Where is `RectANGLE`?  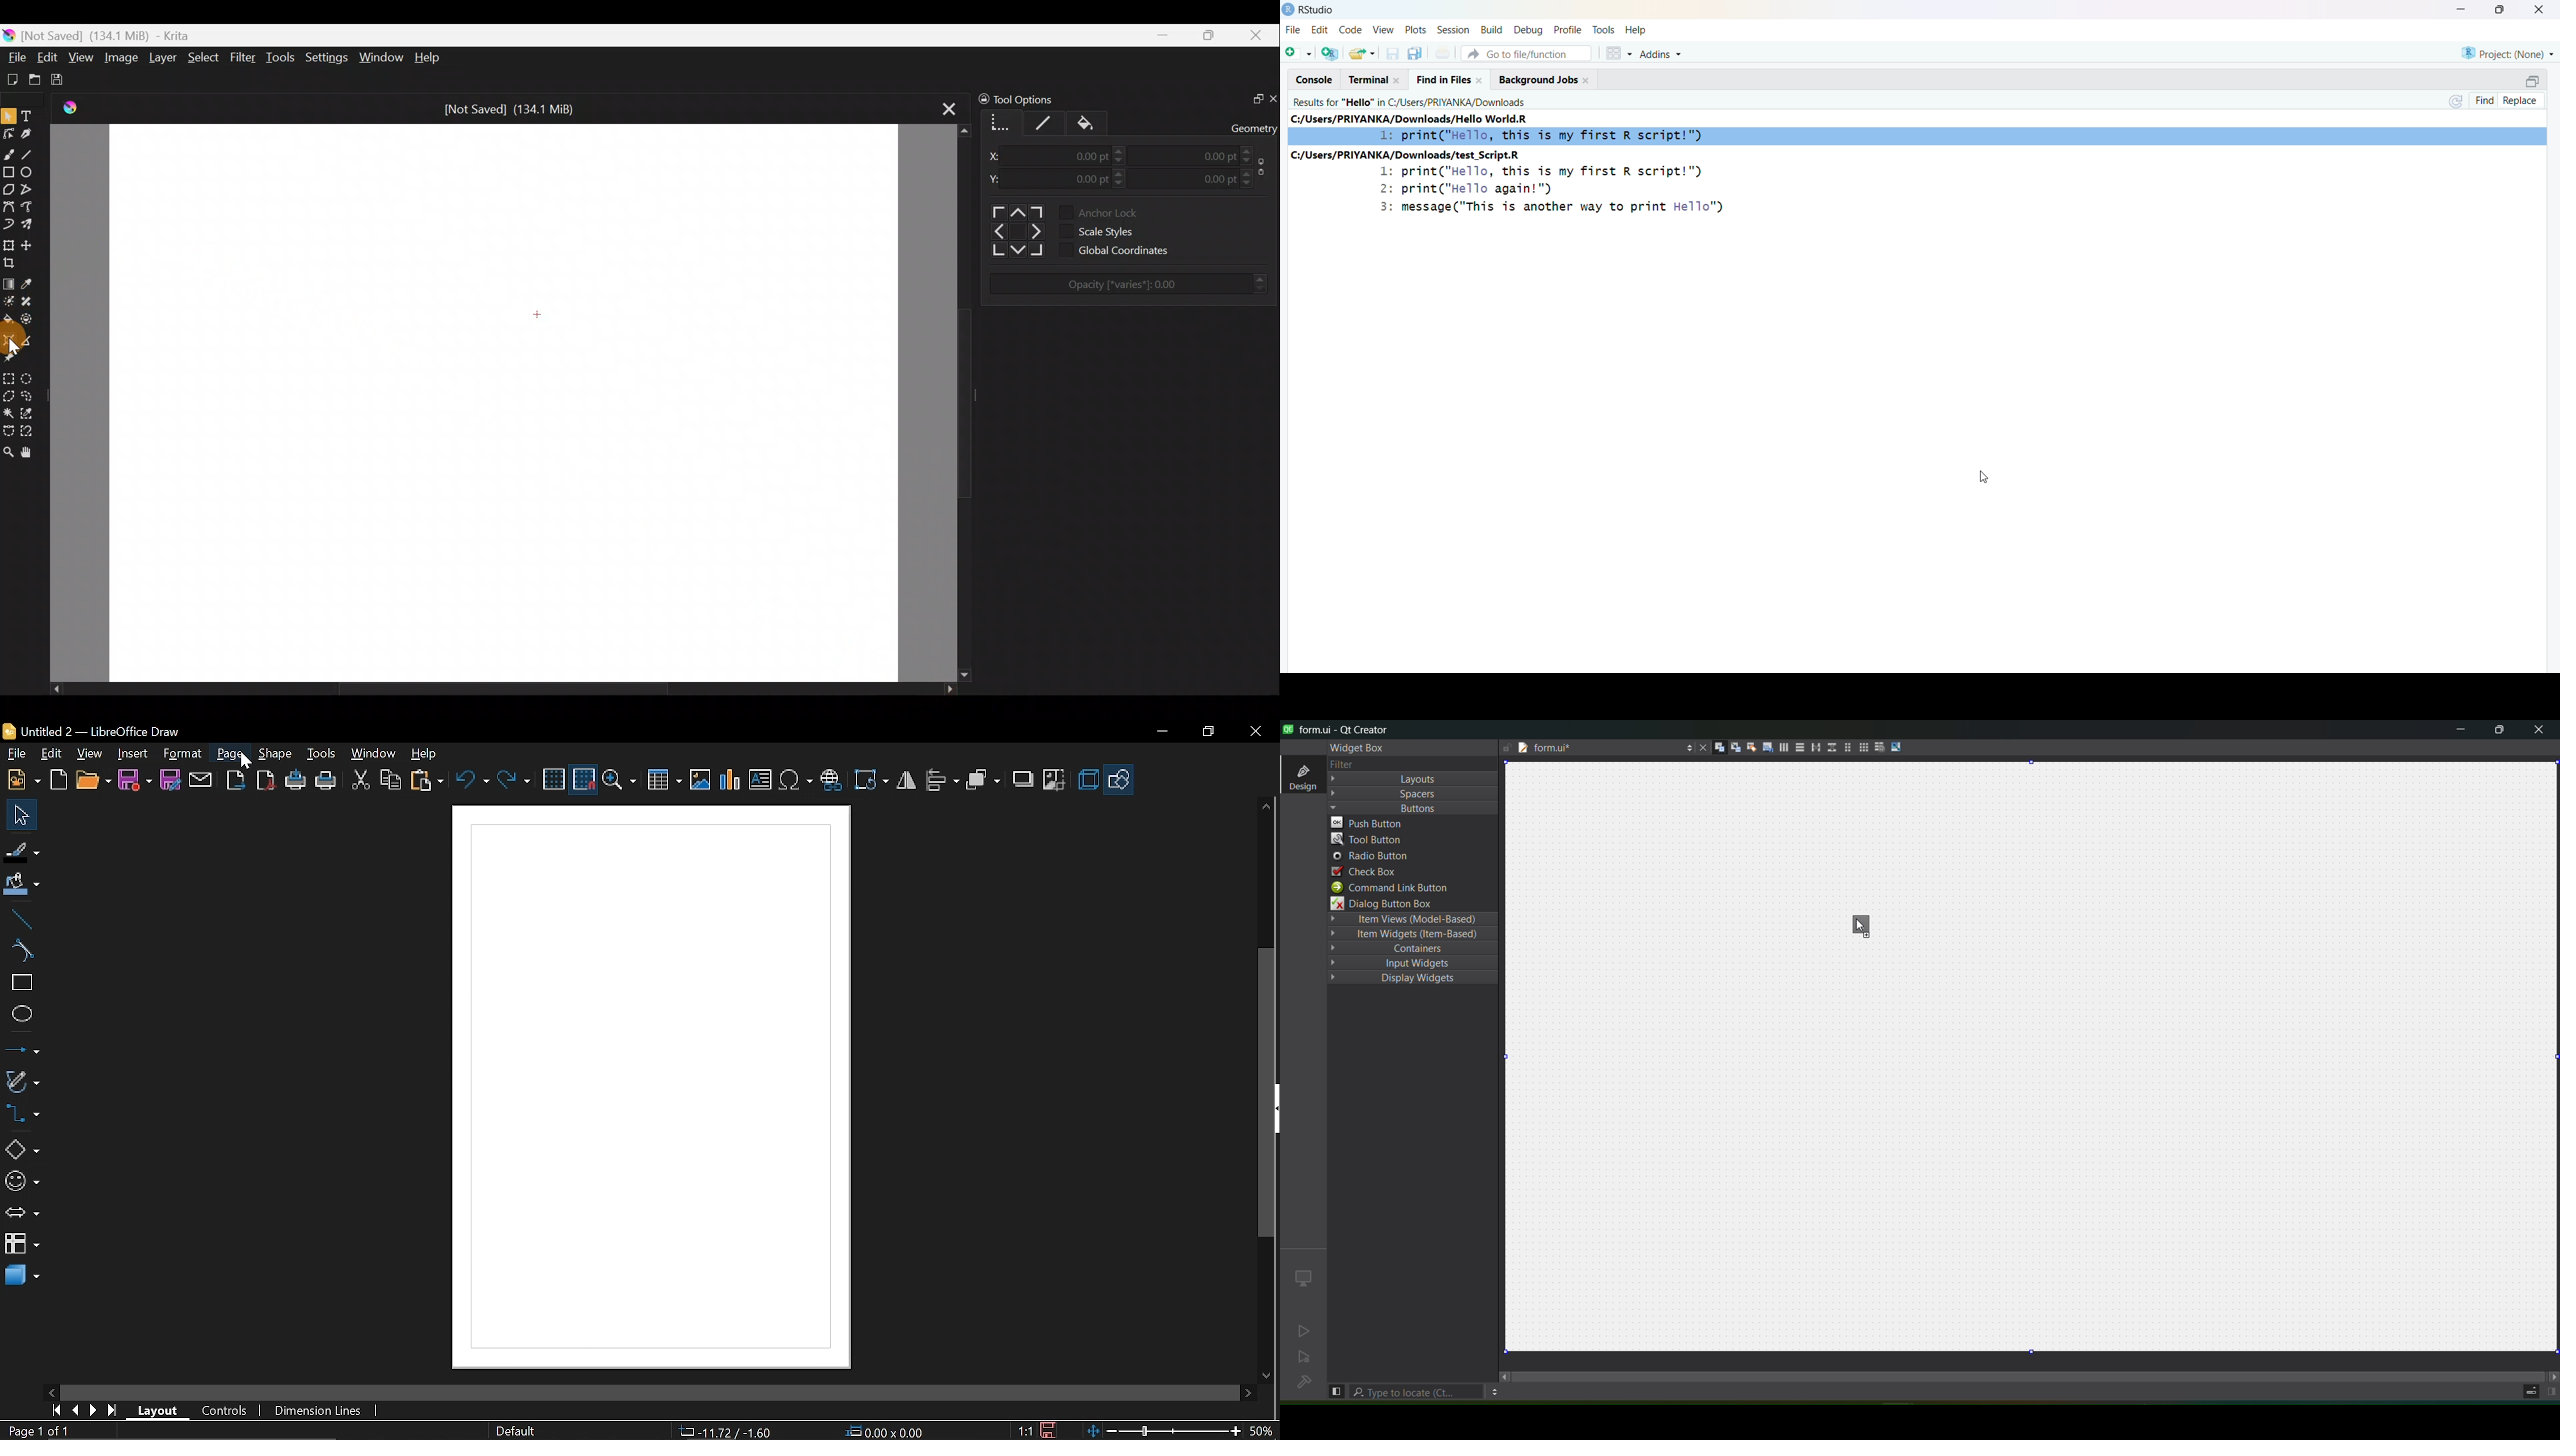 RectANGLE is located at coordinates (19, 983).